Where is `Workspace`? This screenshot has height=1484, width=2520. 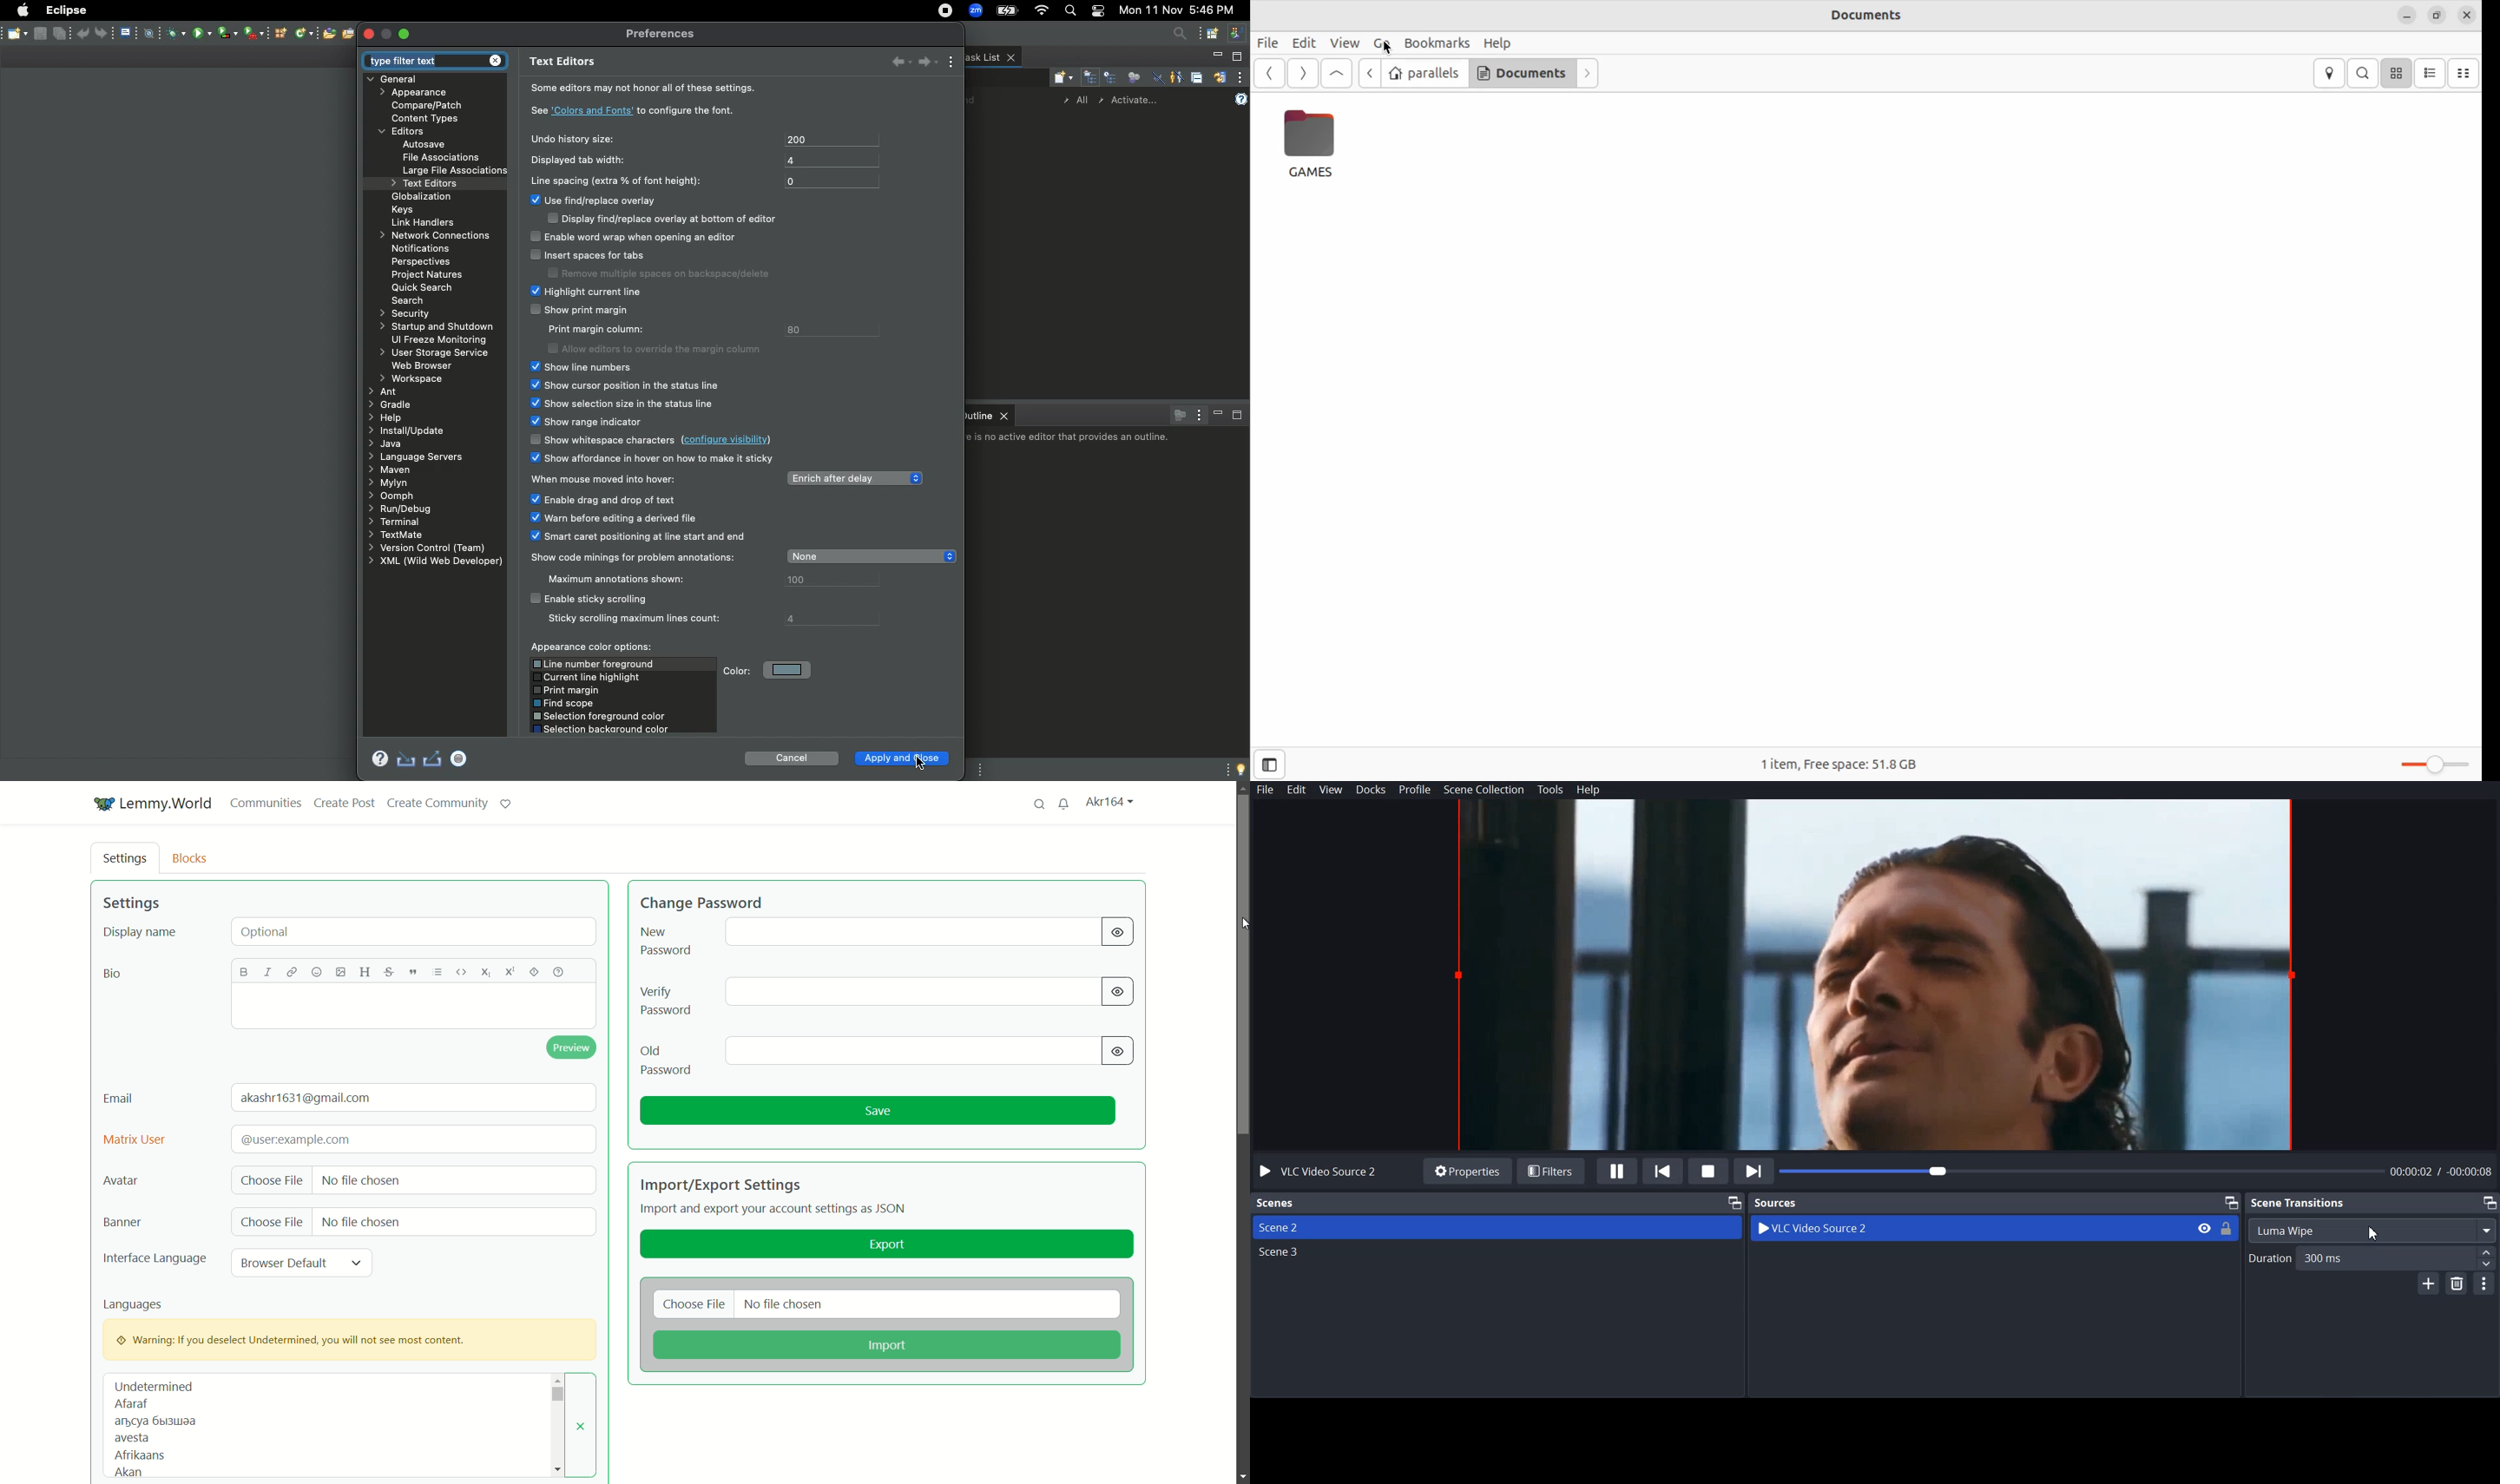 Workspace is located at coordinates (410, 378).